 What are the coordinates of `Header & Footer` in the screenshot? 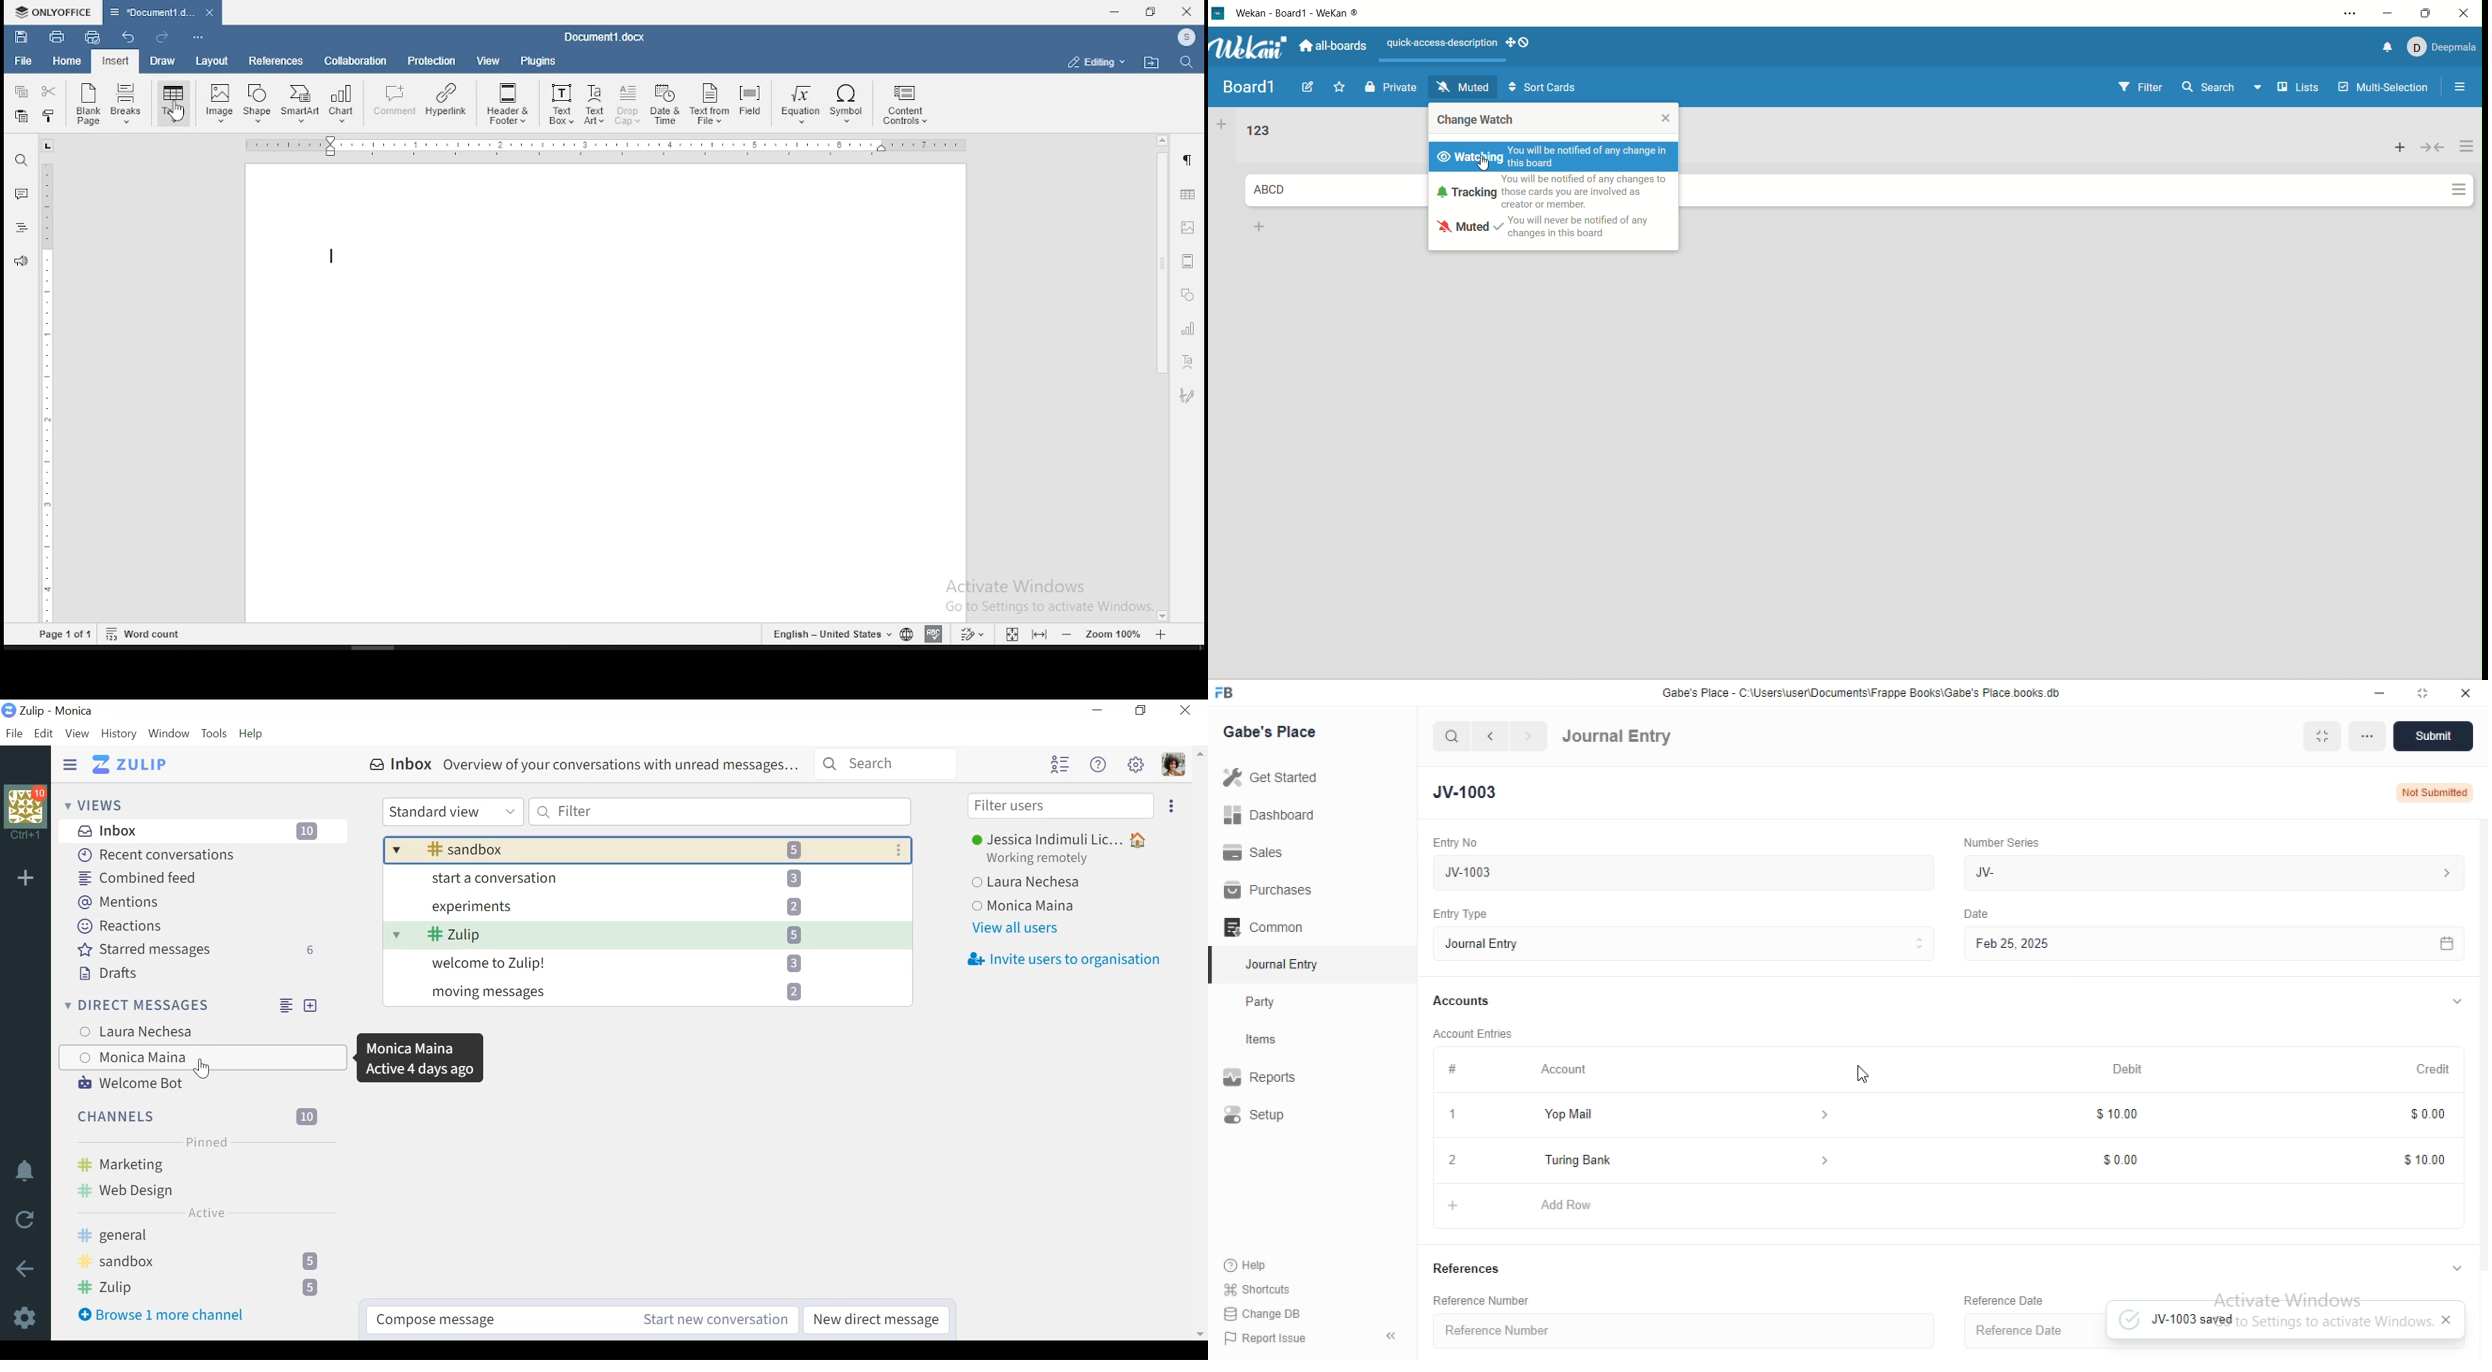 It's located at (507, 104).